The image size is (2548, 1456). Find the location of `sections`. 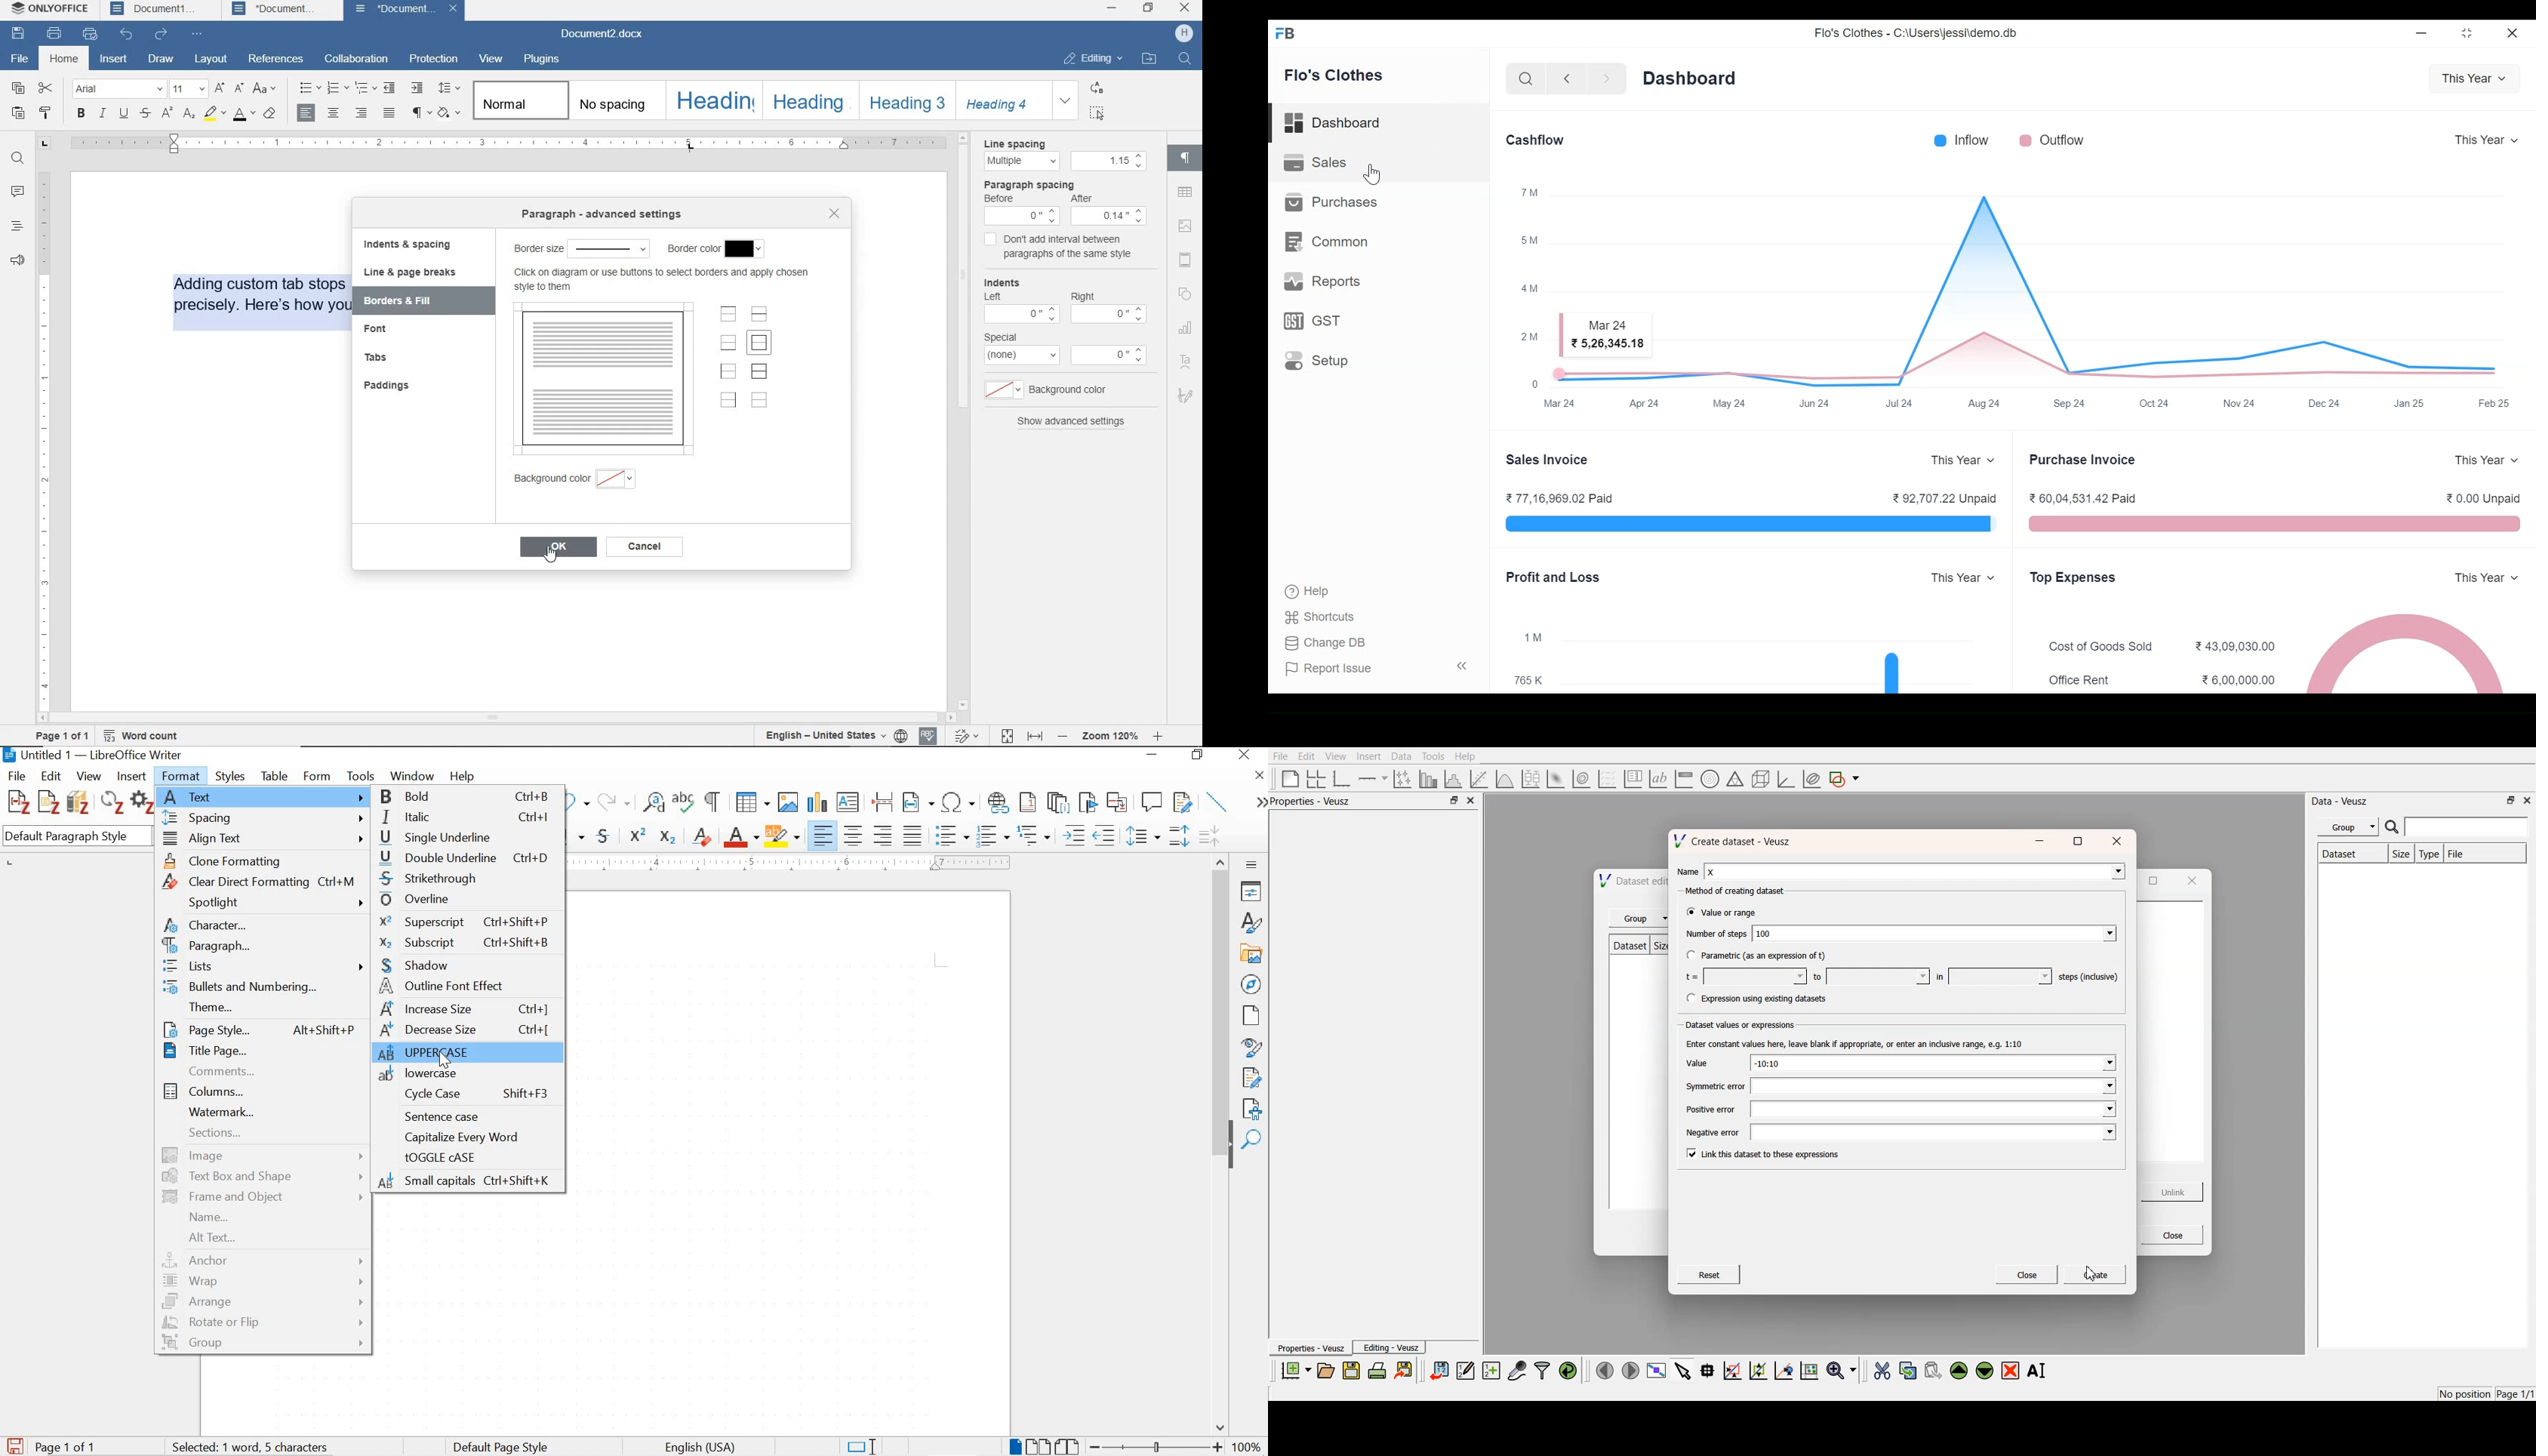

sections is located at coordinates (262, 1136).